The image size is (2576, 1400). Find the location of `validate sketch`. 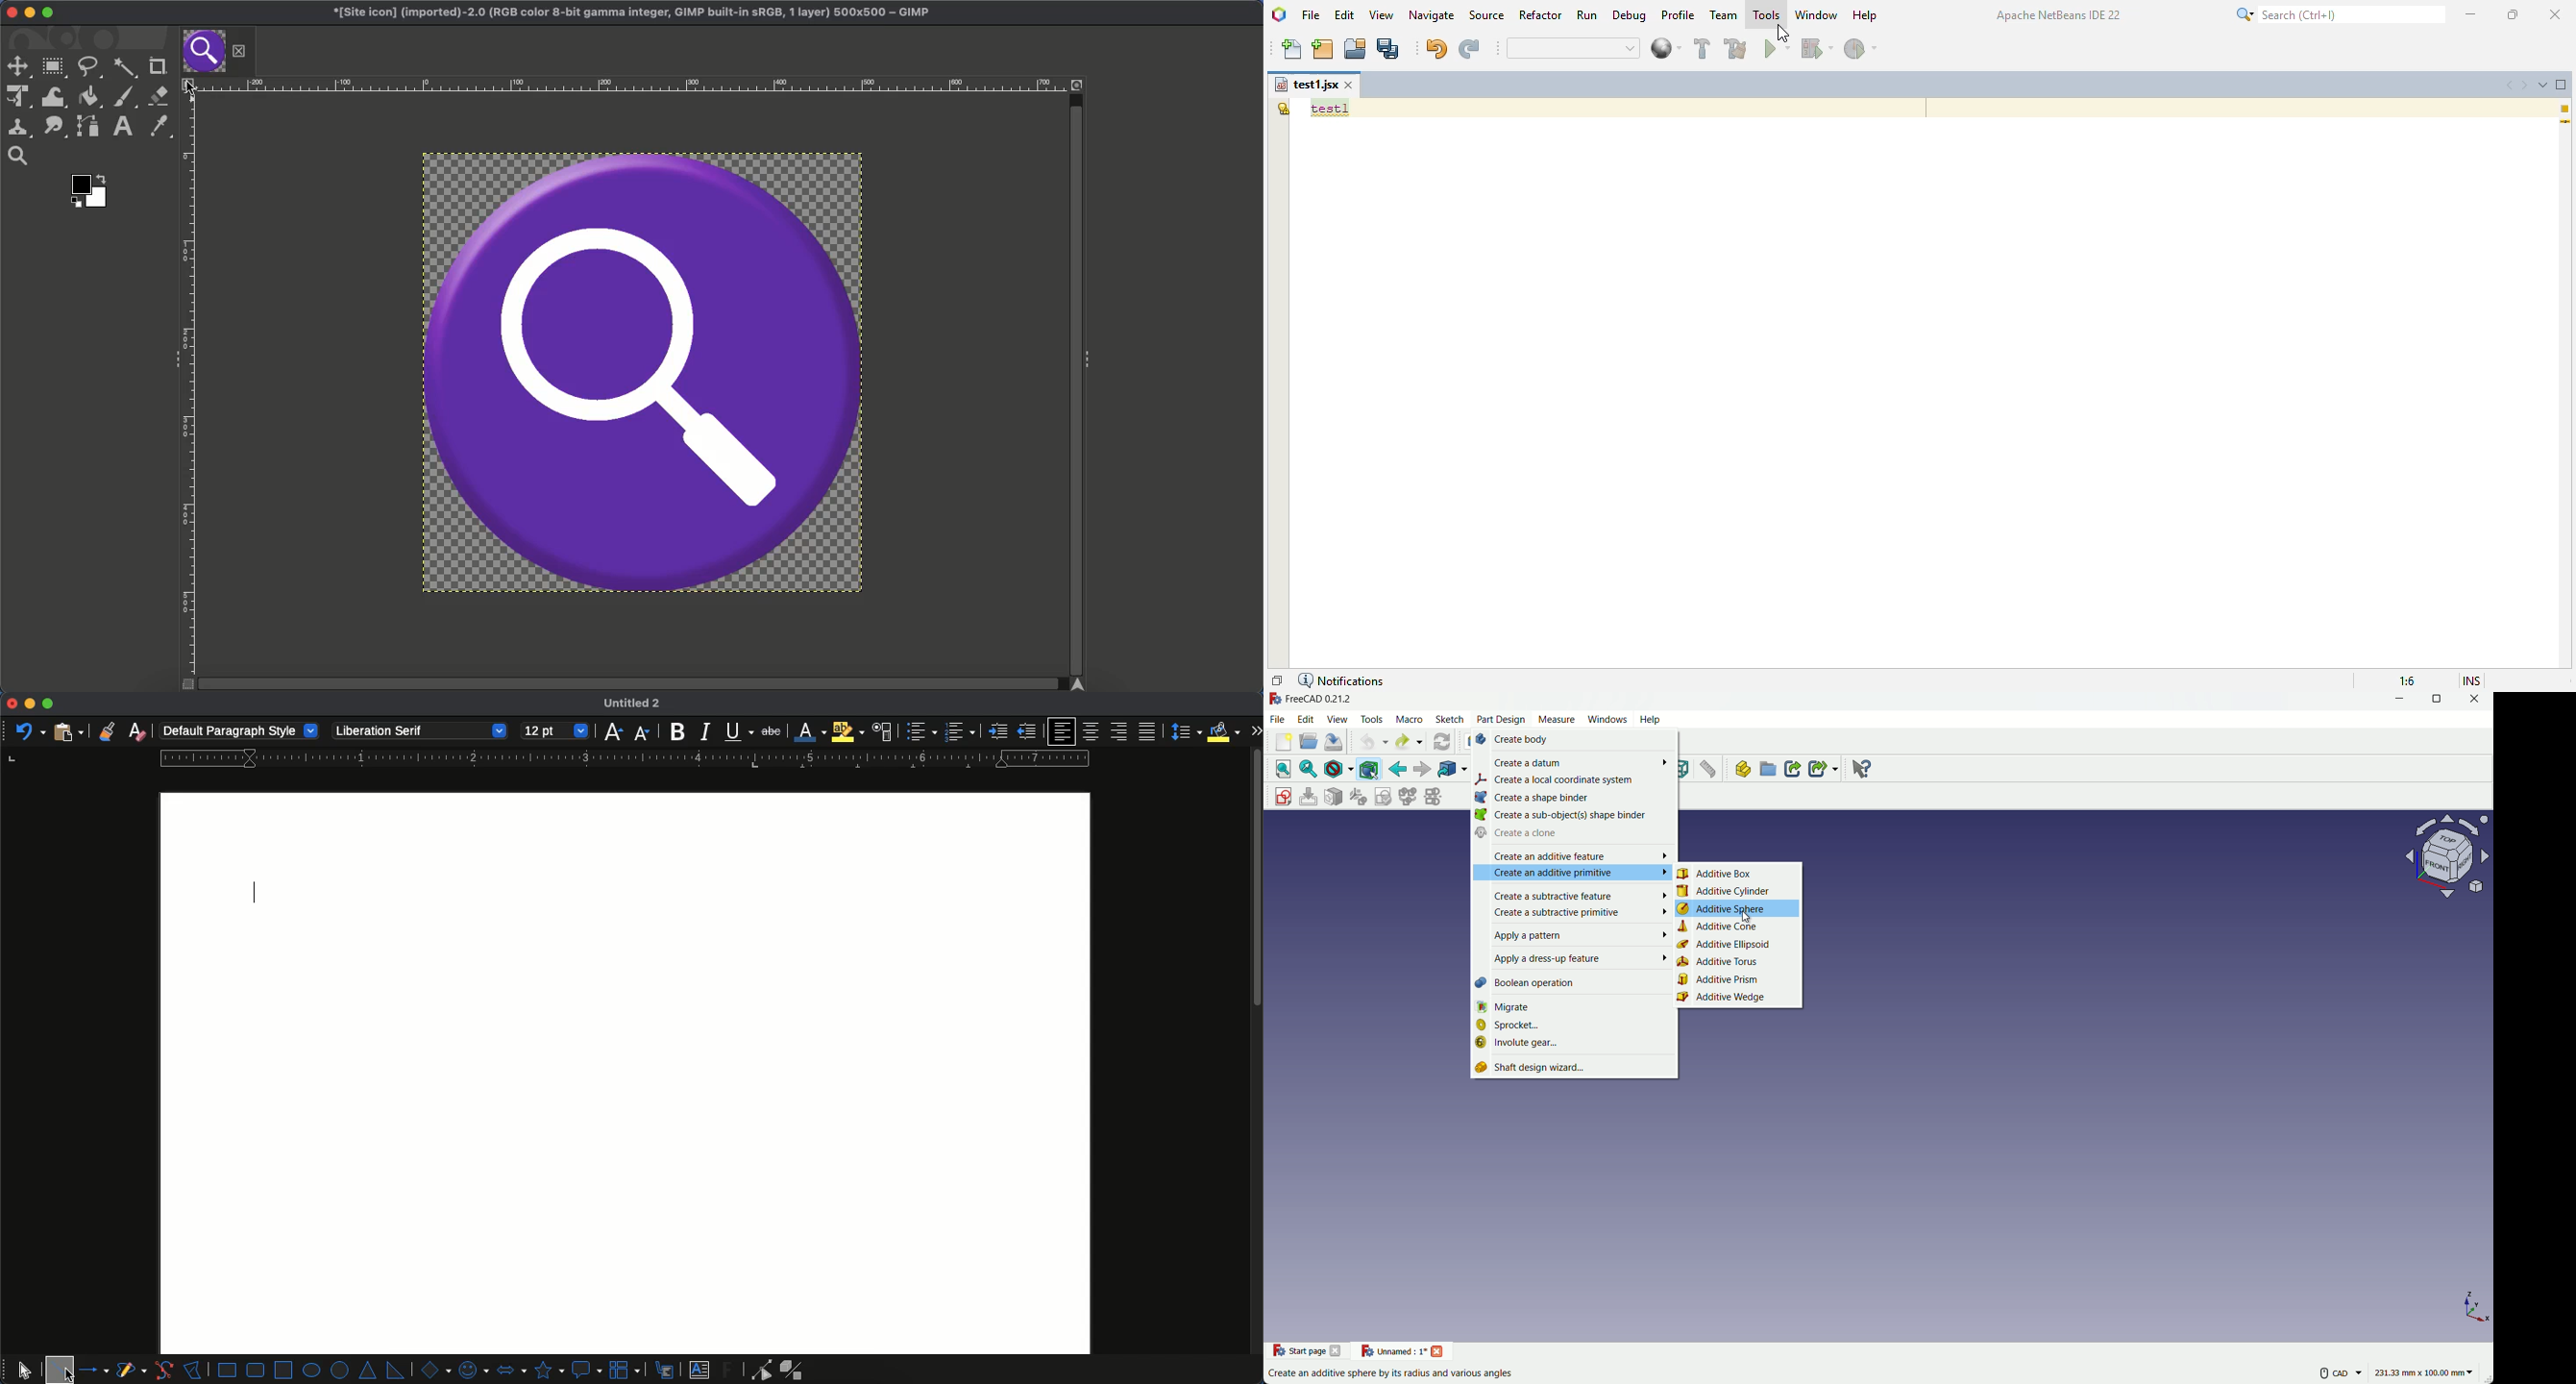

validate sketch is located at coordinates (1383, 796).